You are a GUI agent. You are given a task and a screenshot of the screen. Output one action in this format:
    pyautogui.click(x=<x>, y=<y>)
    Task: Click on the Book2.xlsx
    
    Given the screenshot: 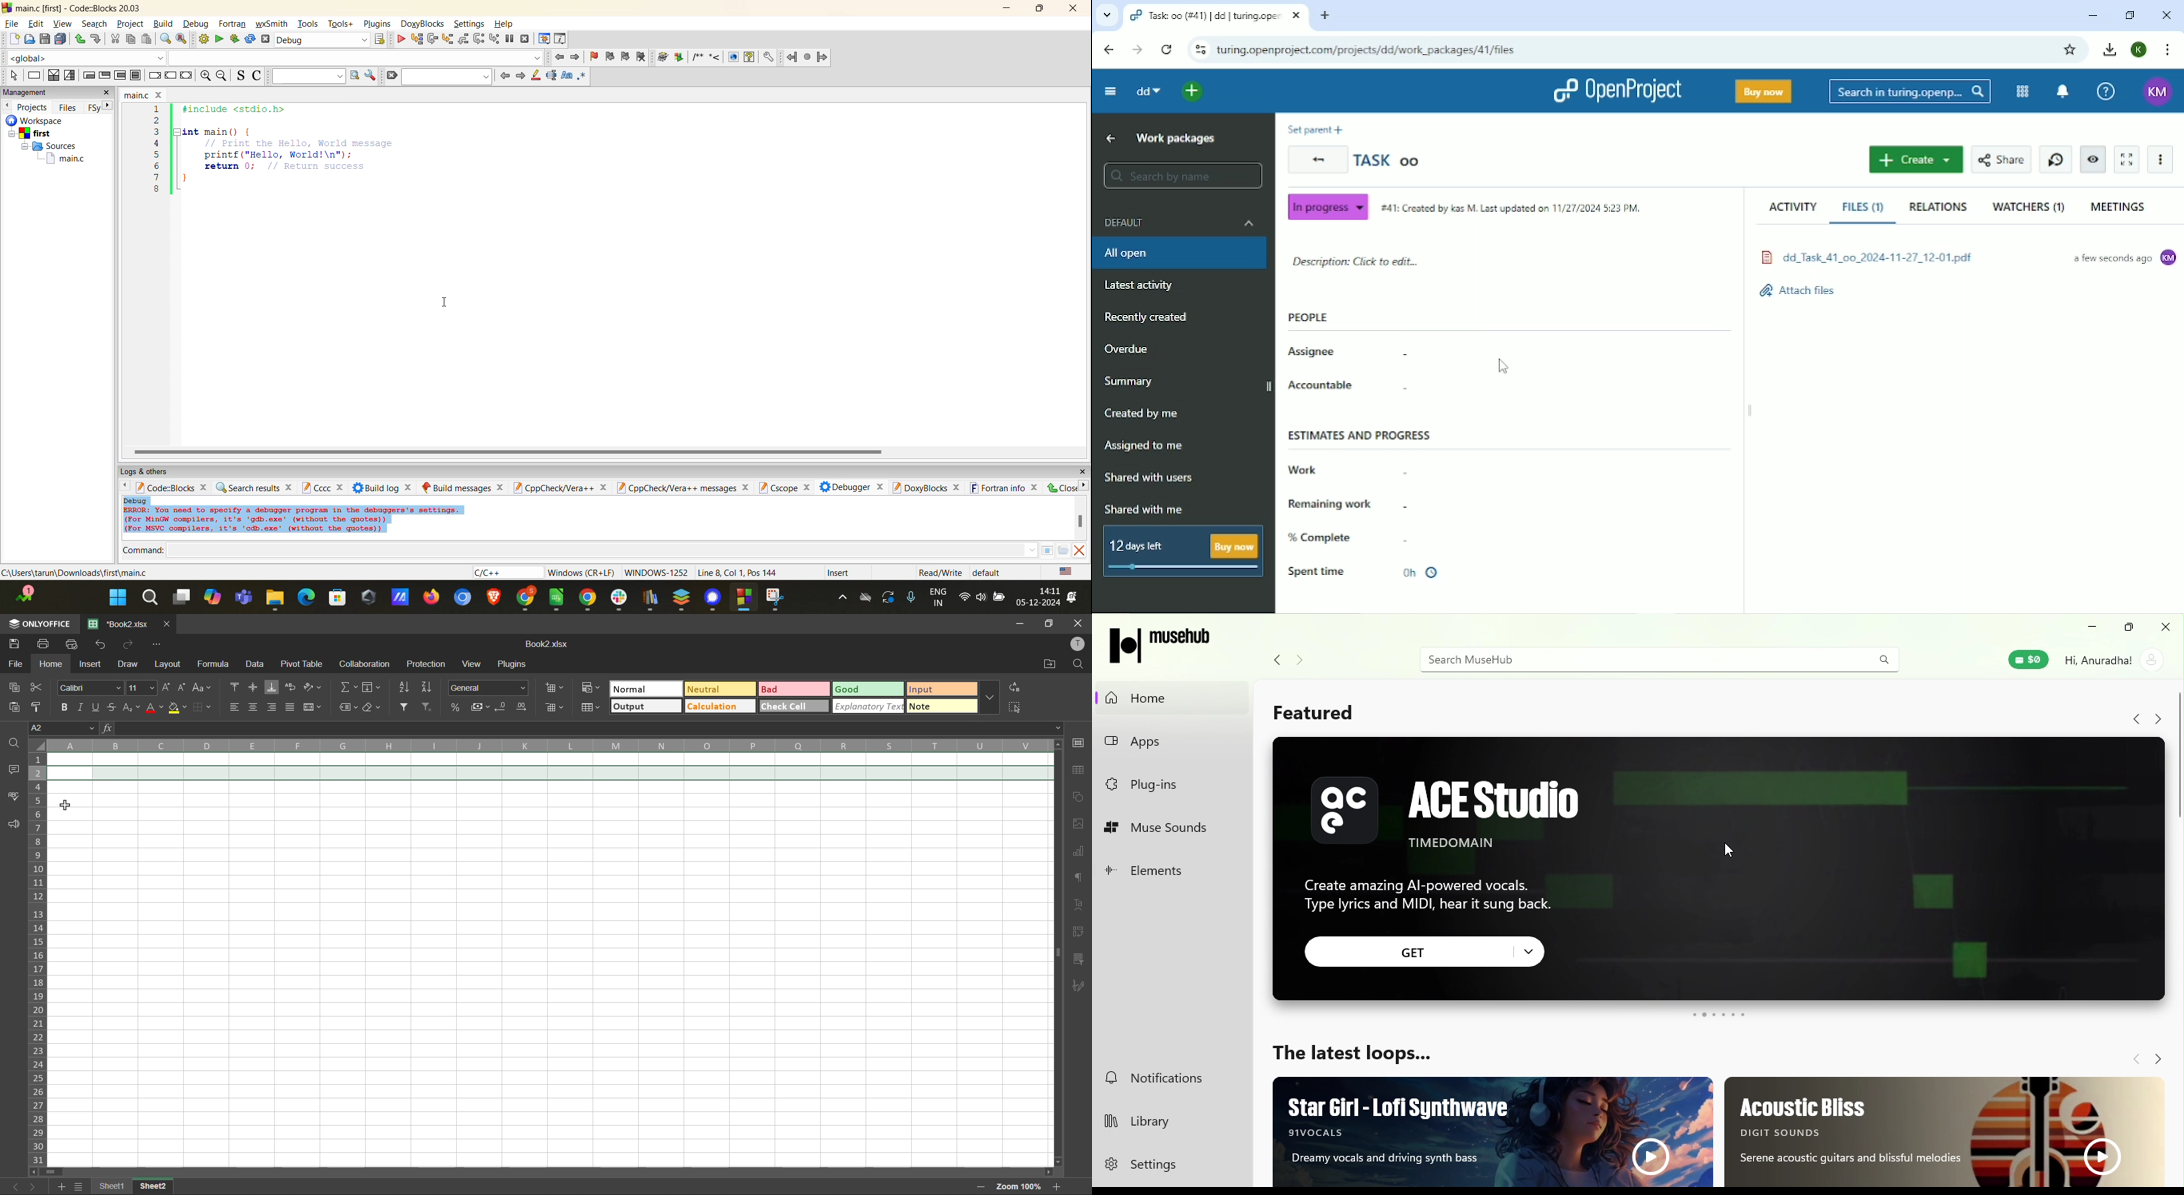 What is the action you would take?
    pyautogui.click(x=121, y=623)
    